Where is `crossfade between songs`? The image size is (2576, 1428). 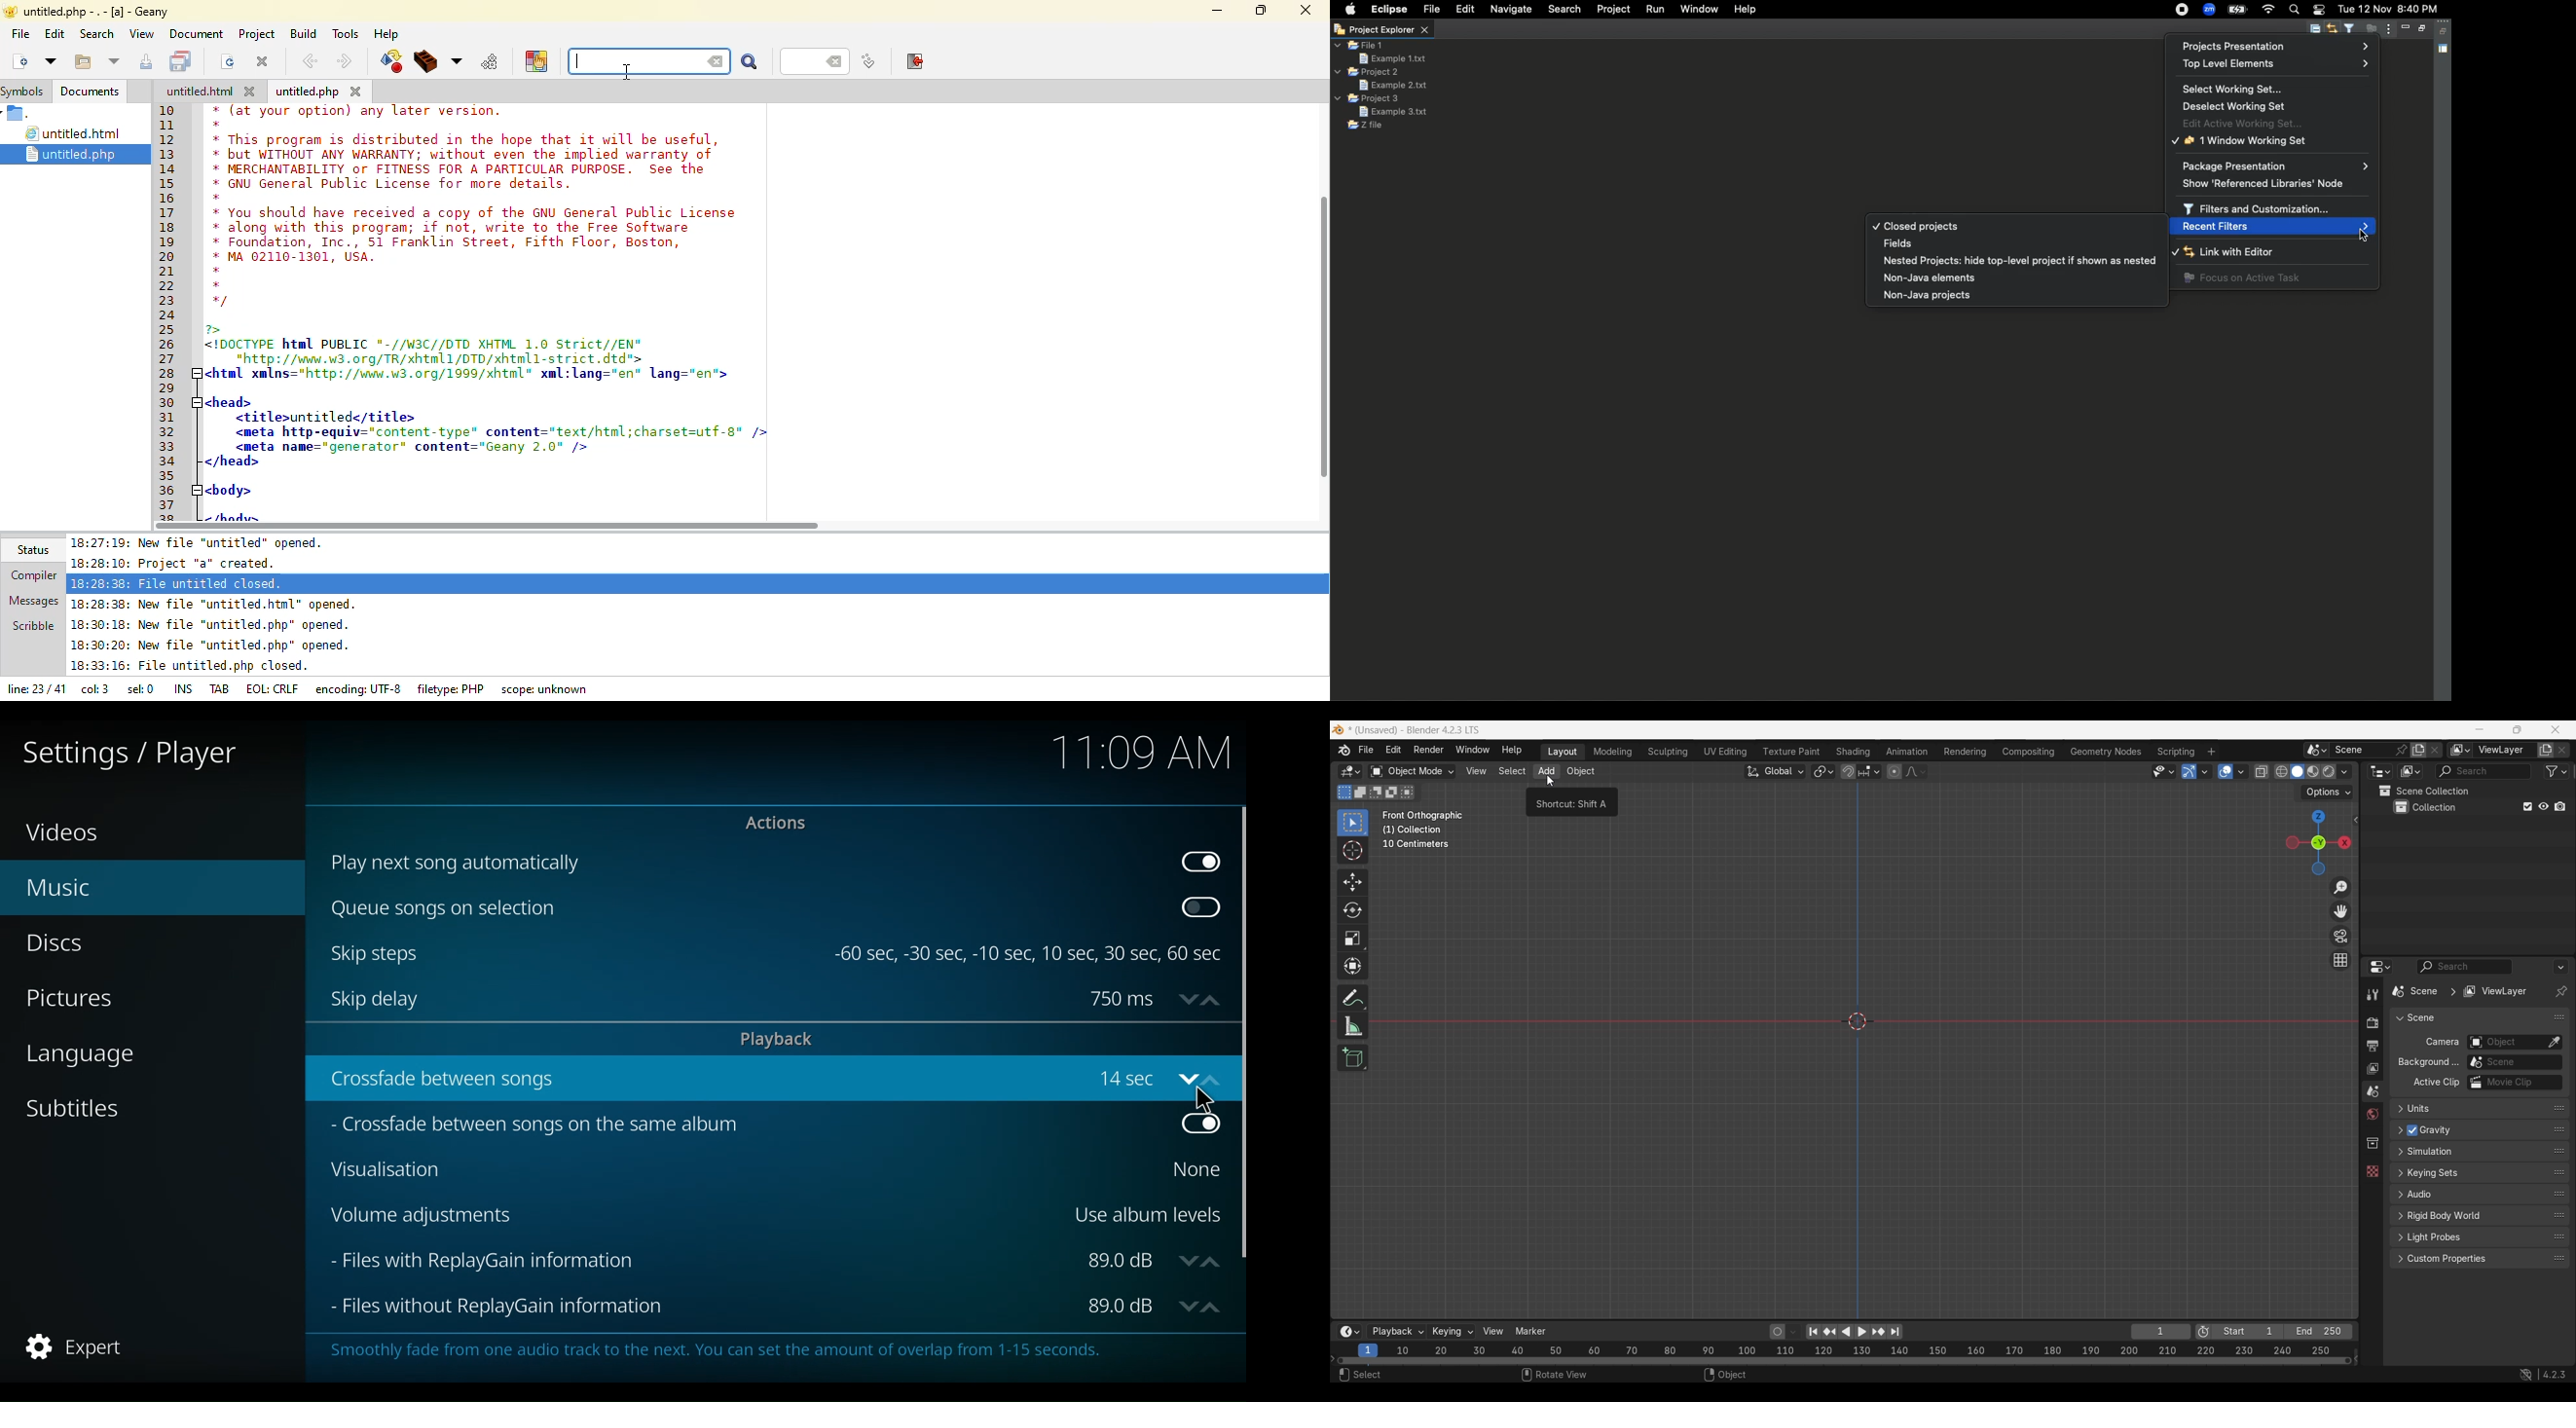
crossfade between songs is located at coordinates (698, 1078).